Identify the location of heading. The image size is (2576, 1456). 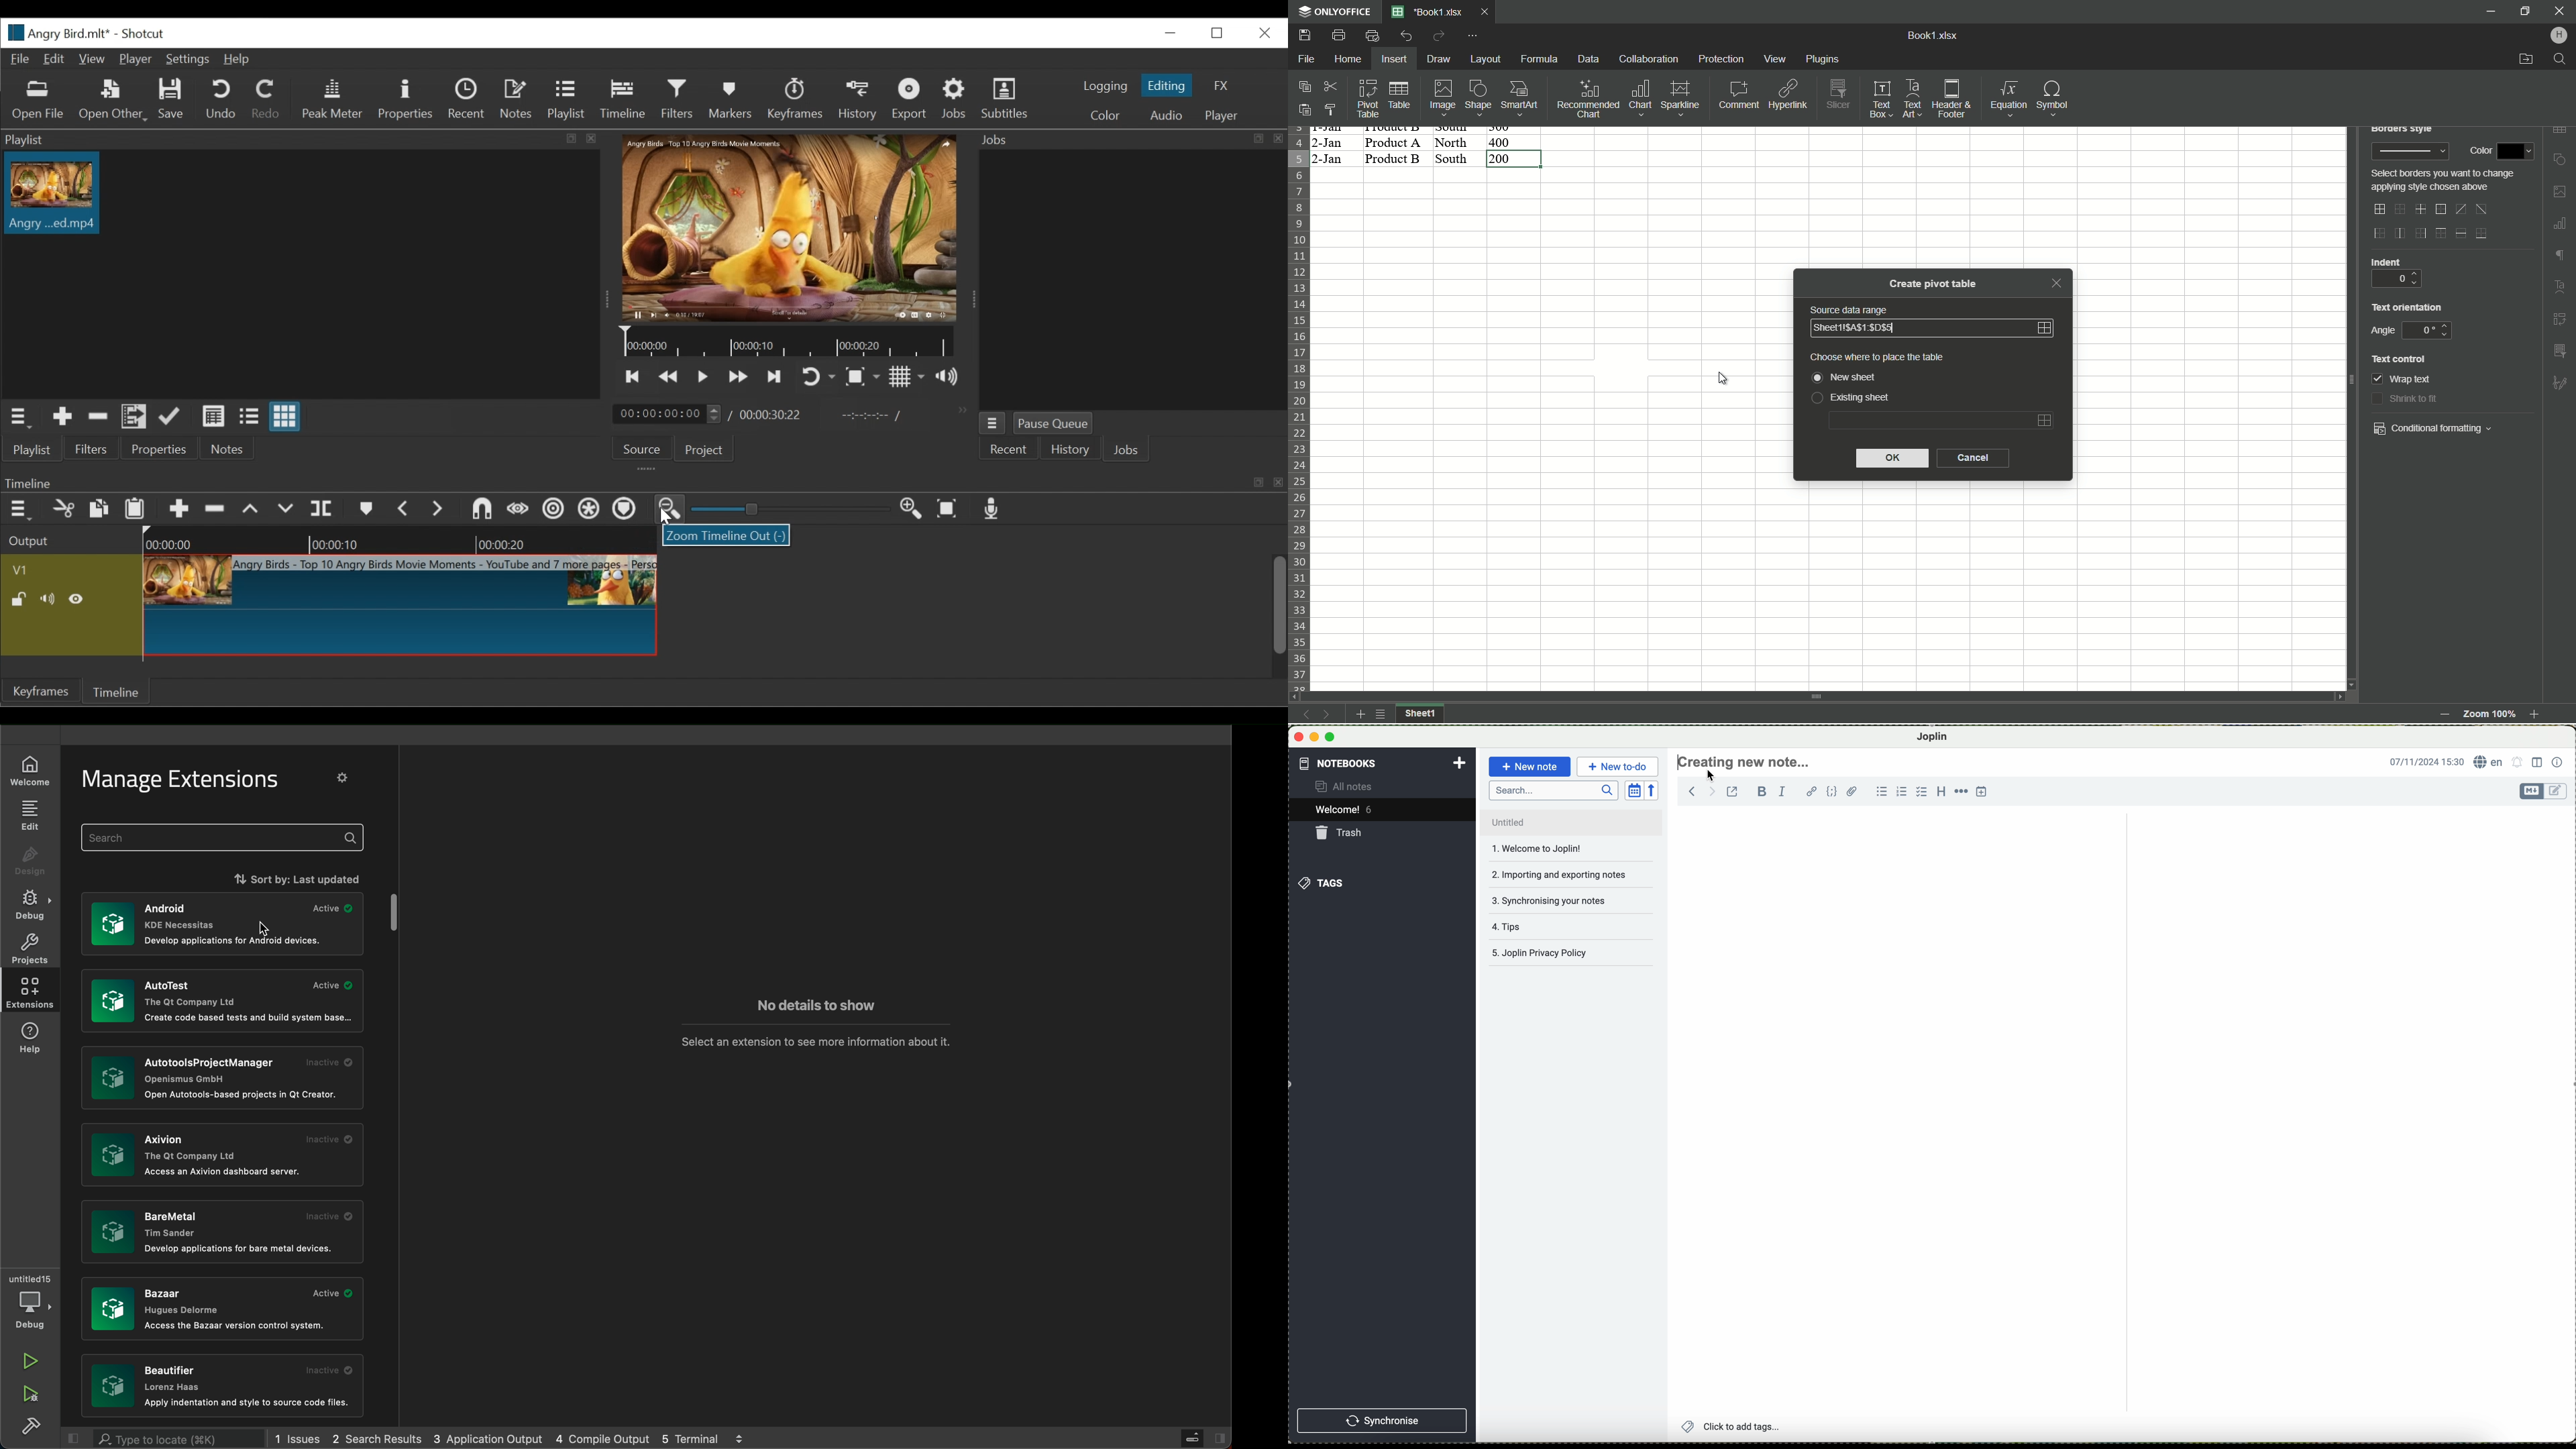
(1939, 791).